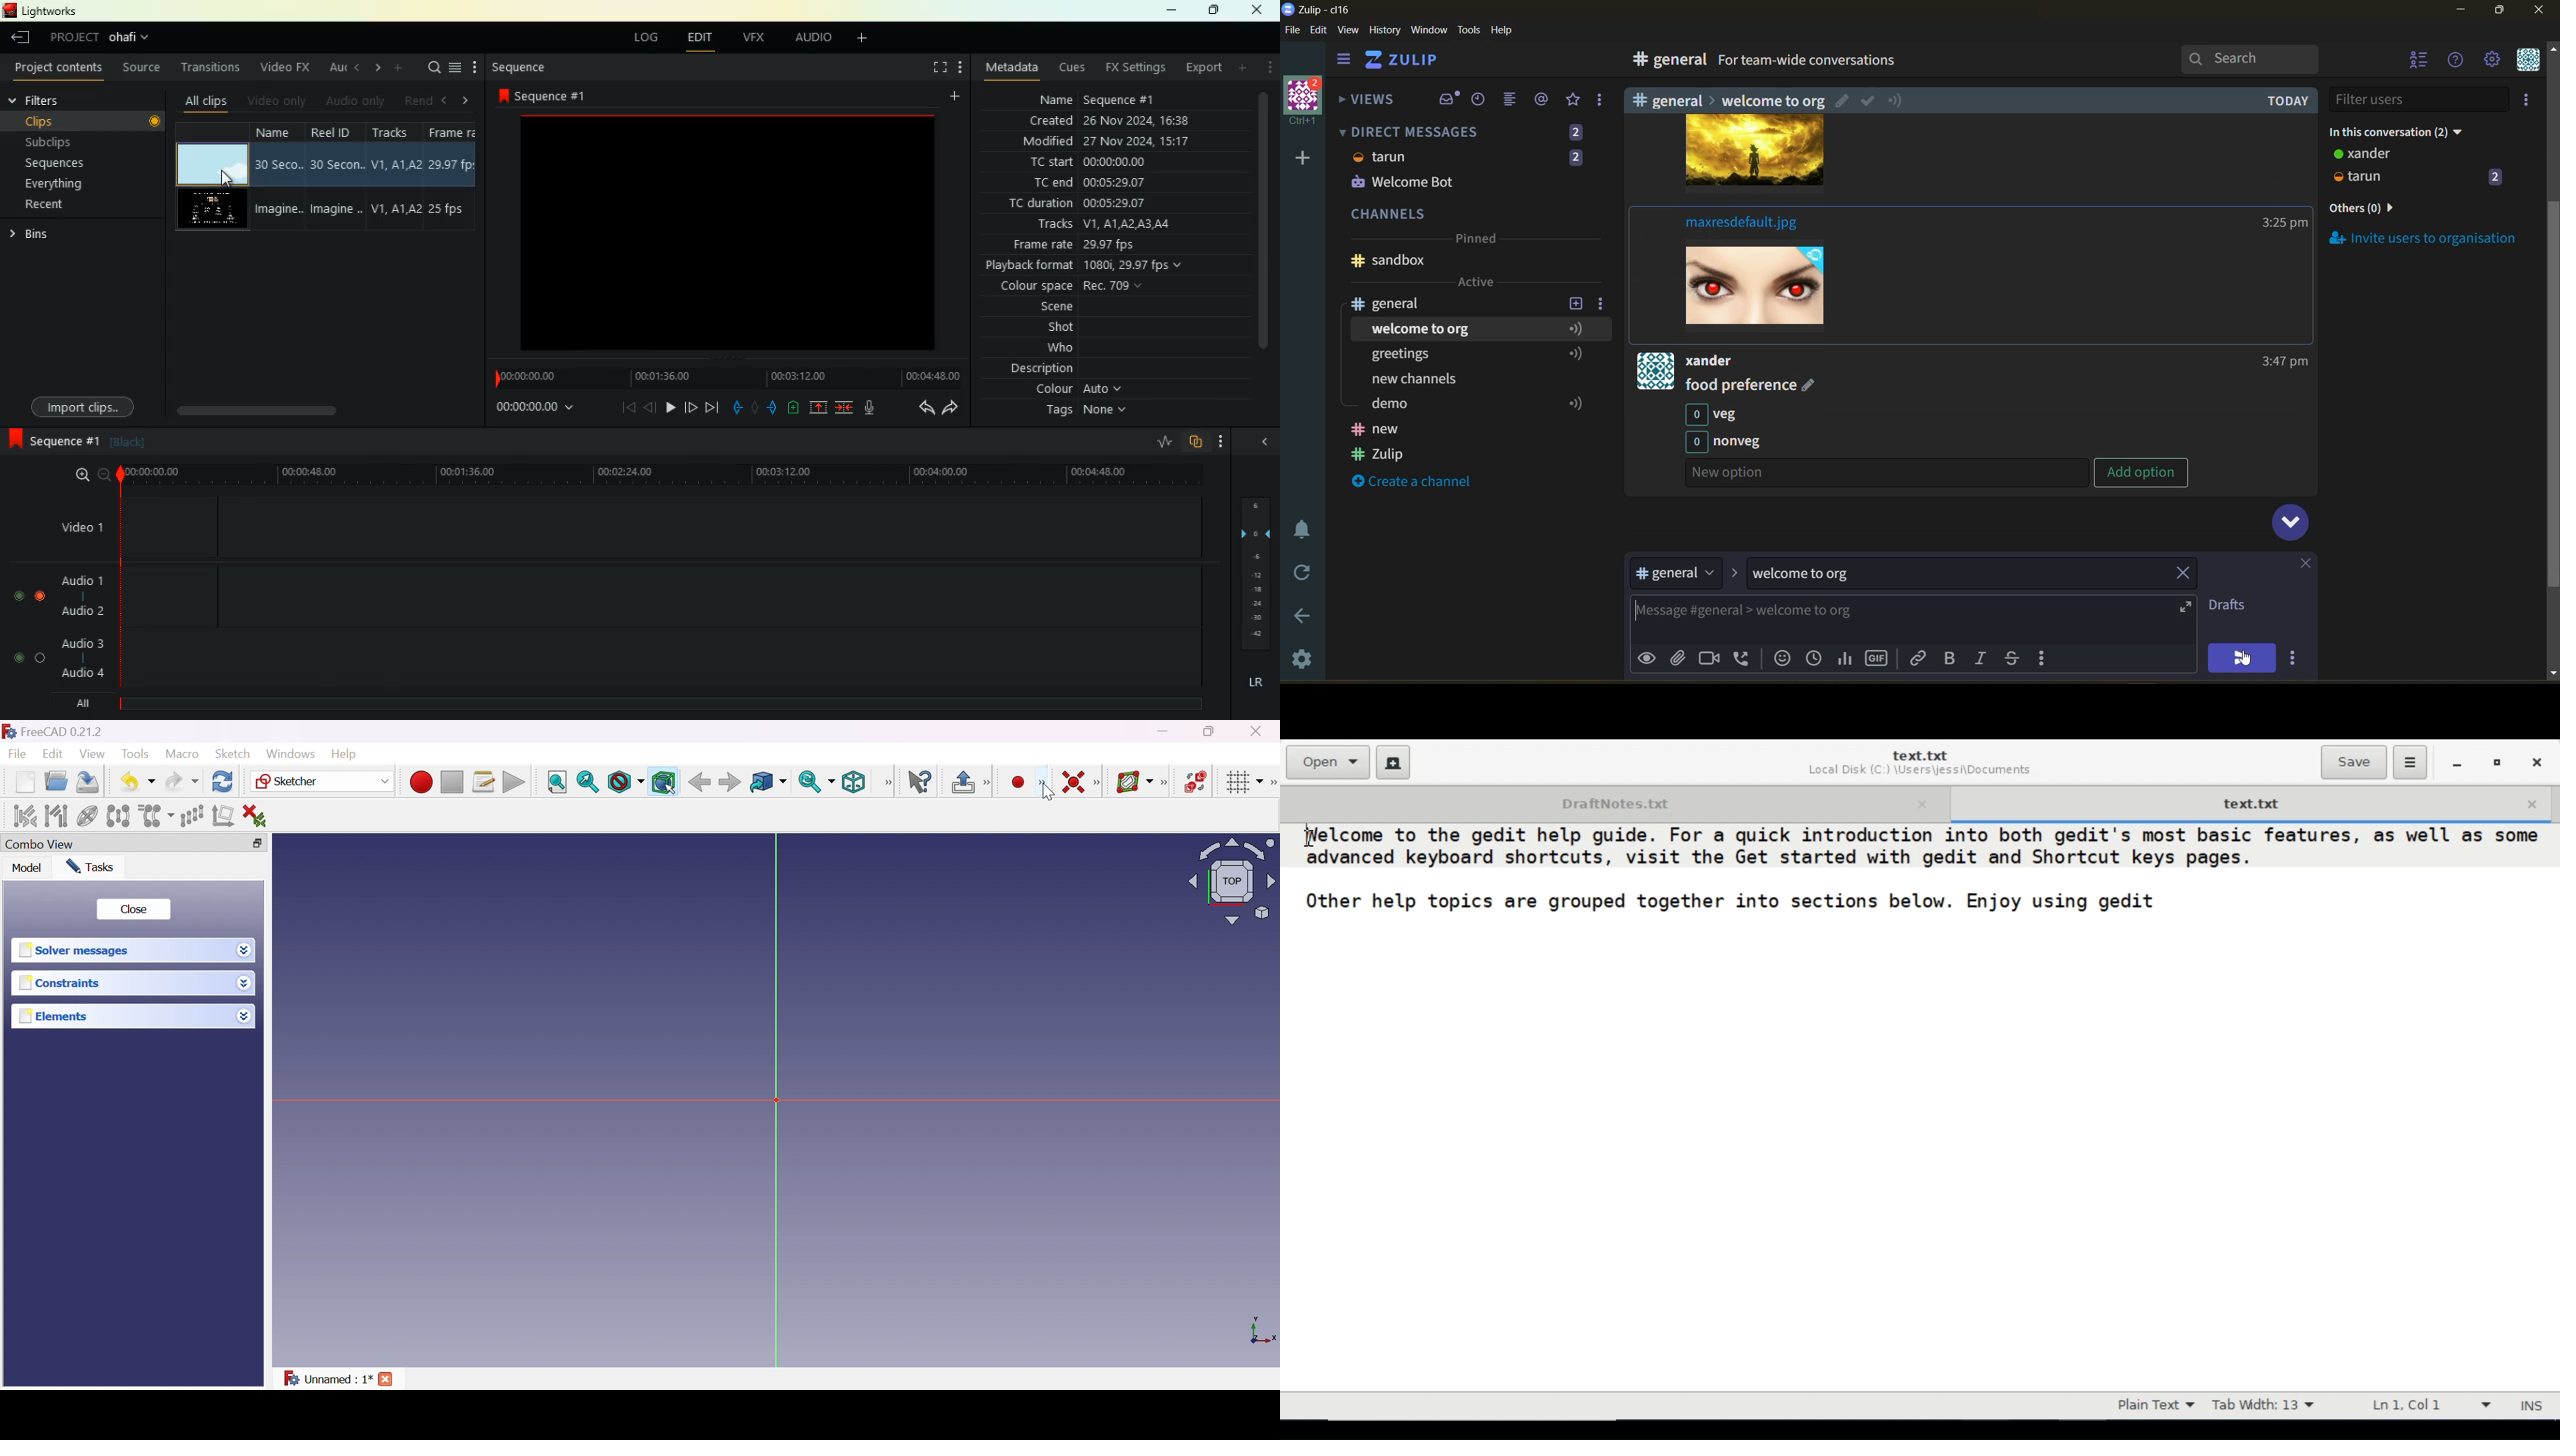 This screenshot has width=2576, height=1456. Describe the element at coordinates (63, 121) in the screenshot. I see `clips` at that location.